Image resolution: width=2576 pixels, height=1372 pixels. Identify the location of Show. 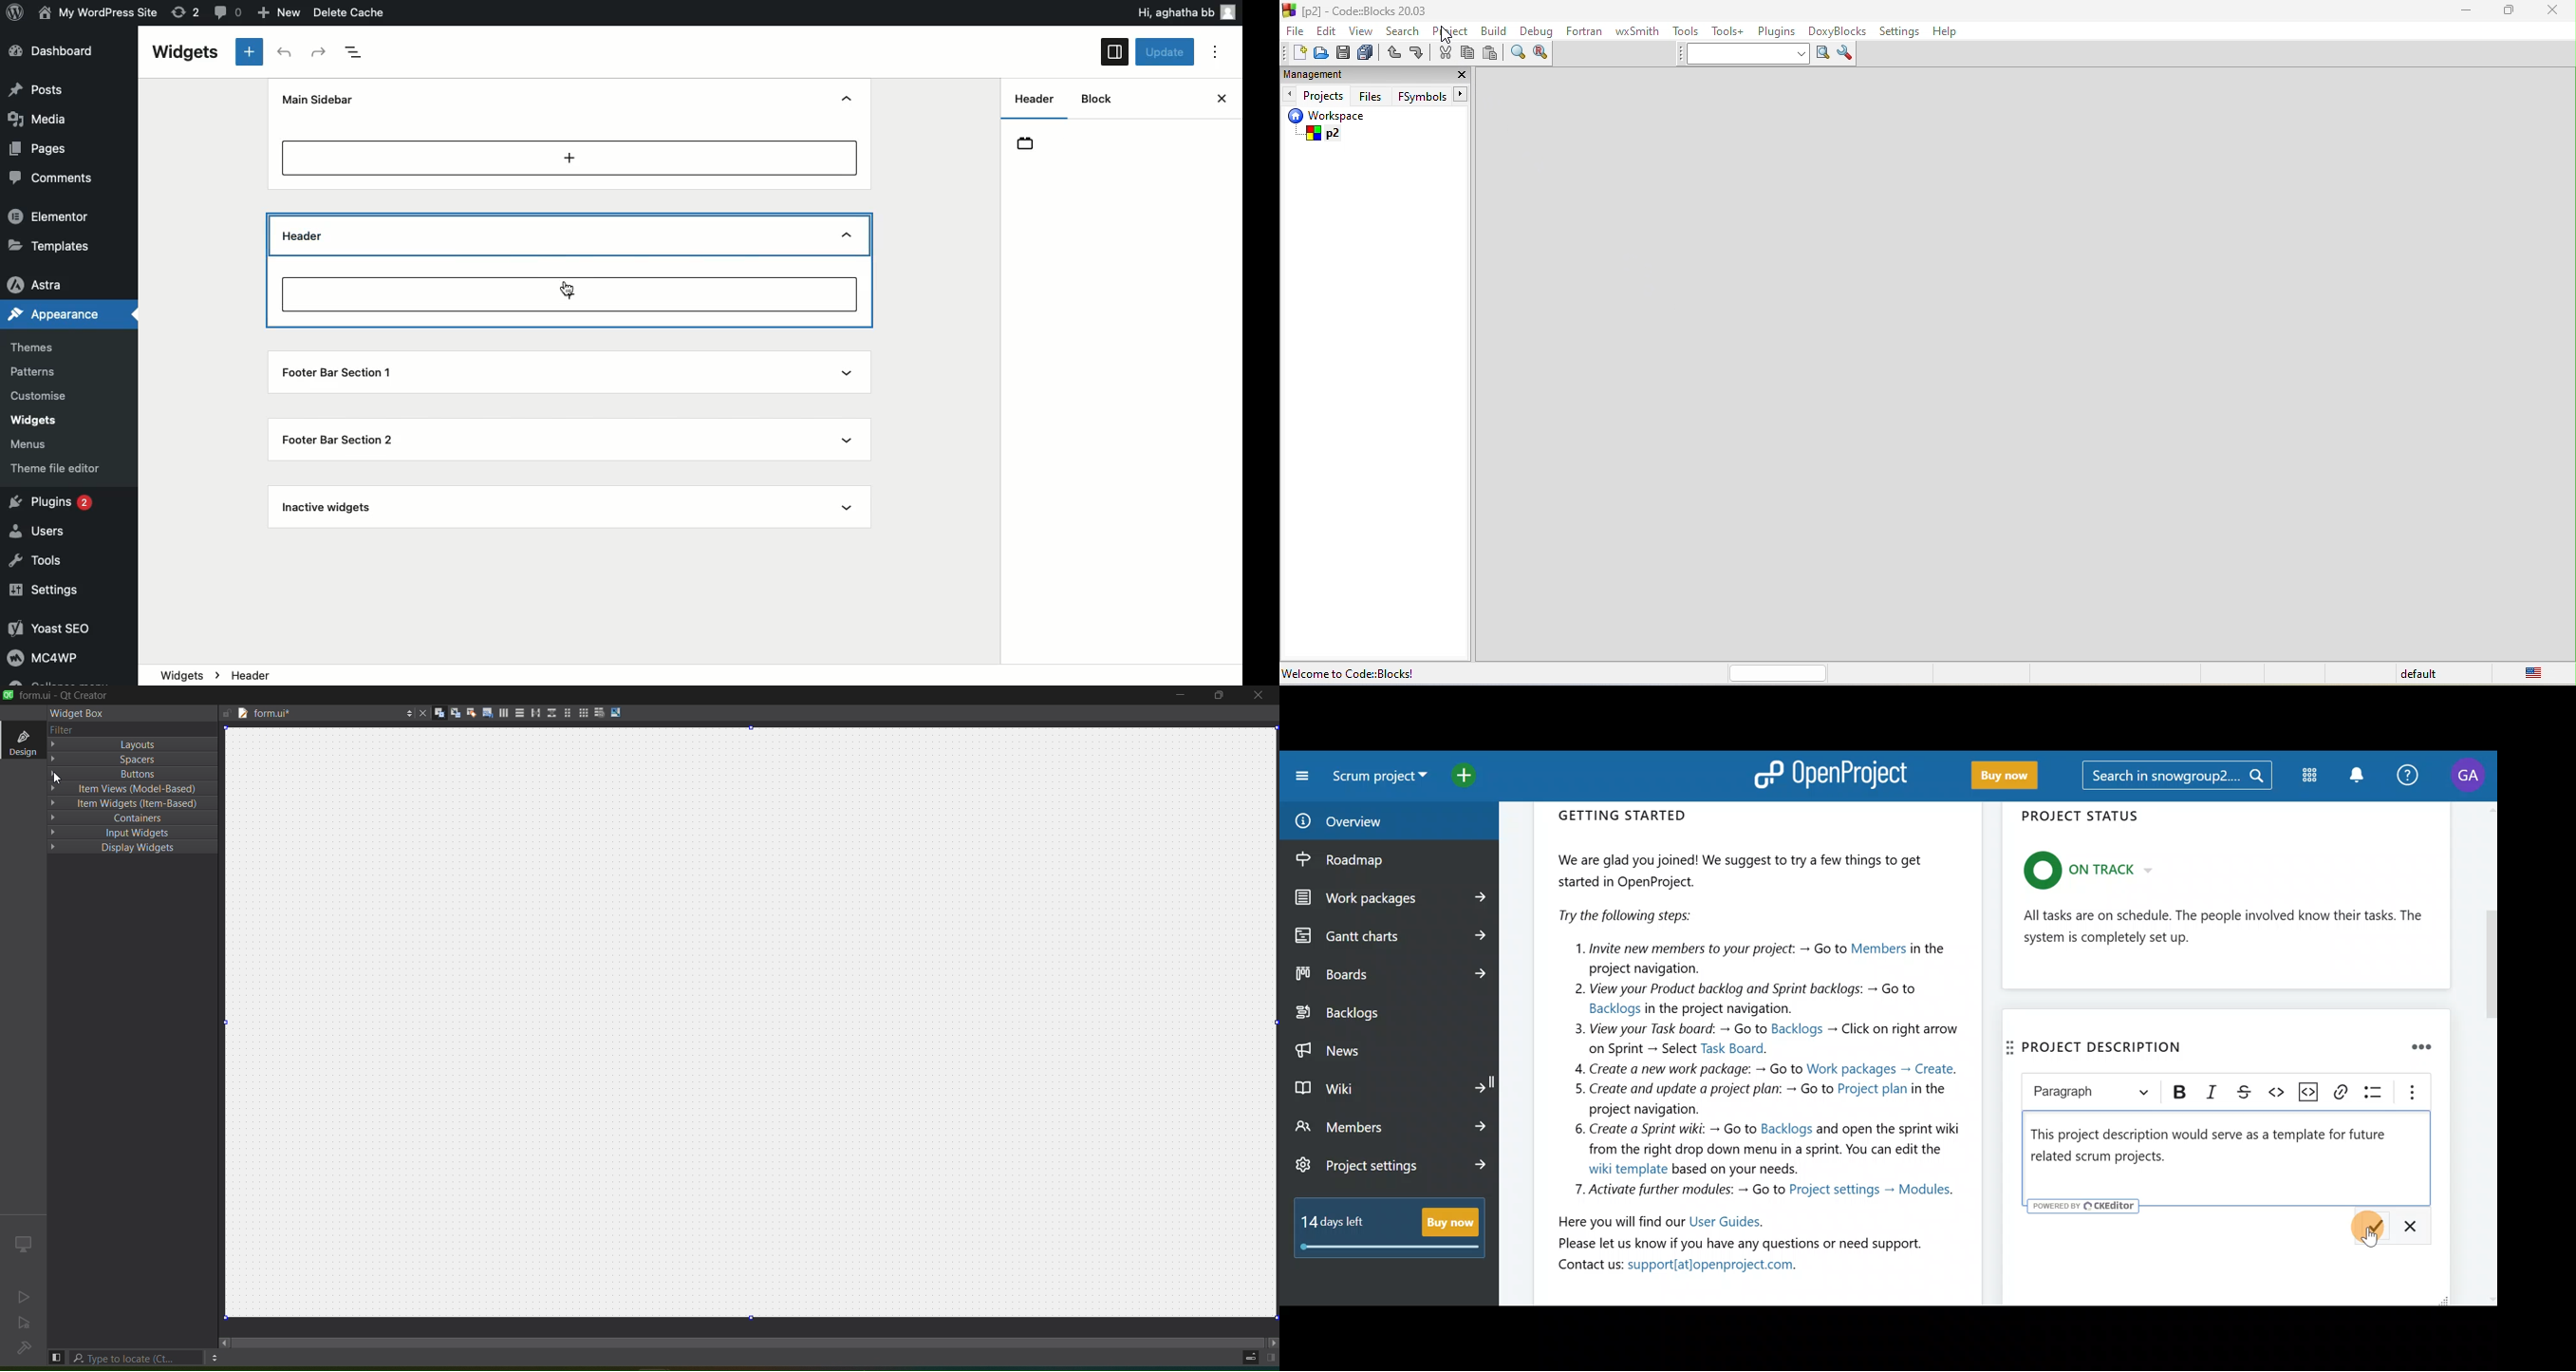
(848, 508).